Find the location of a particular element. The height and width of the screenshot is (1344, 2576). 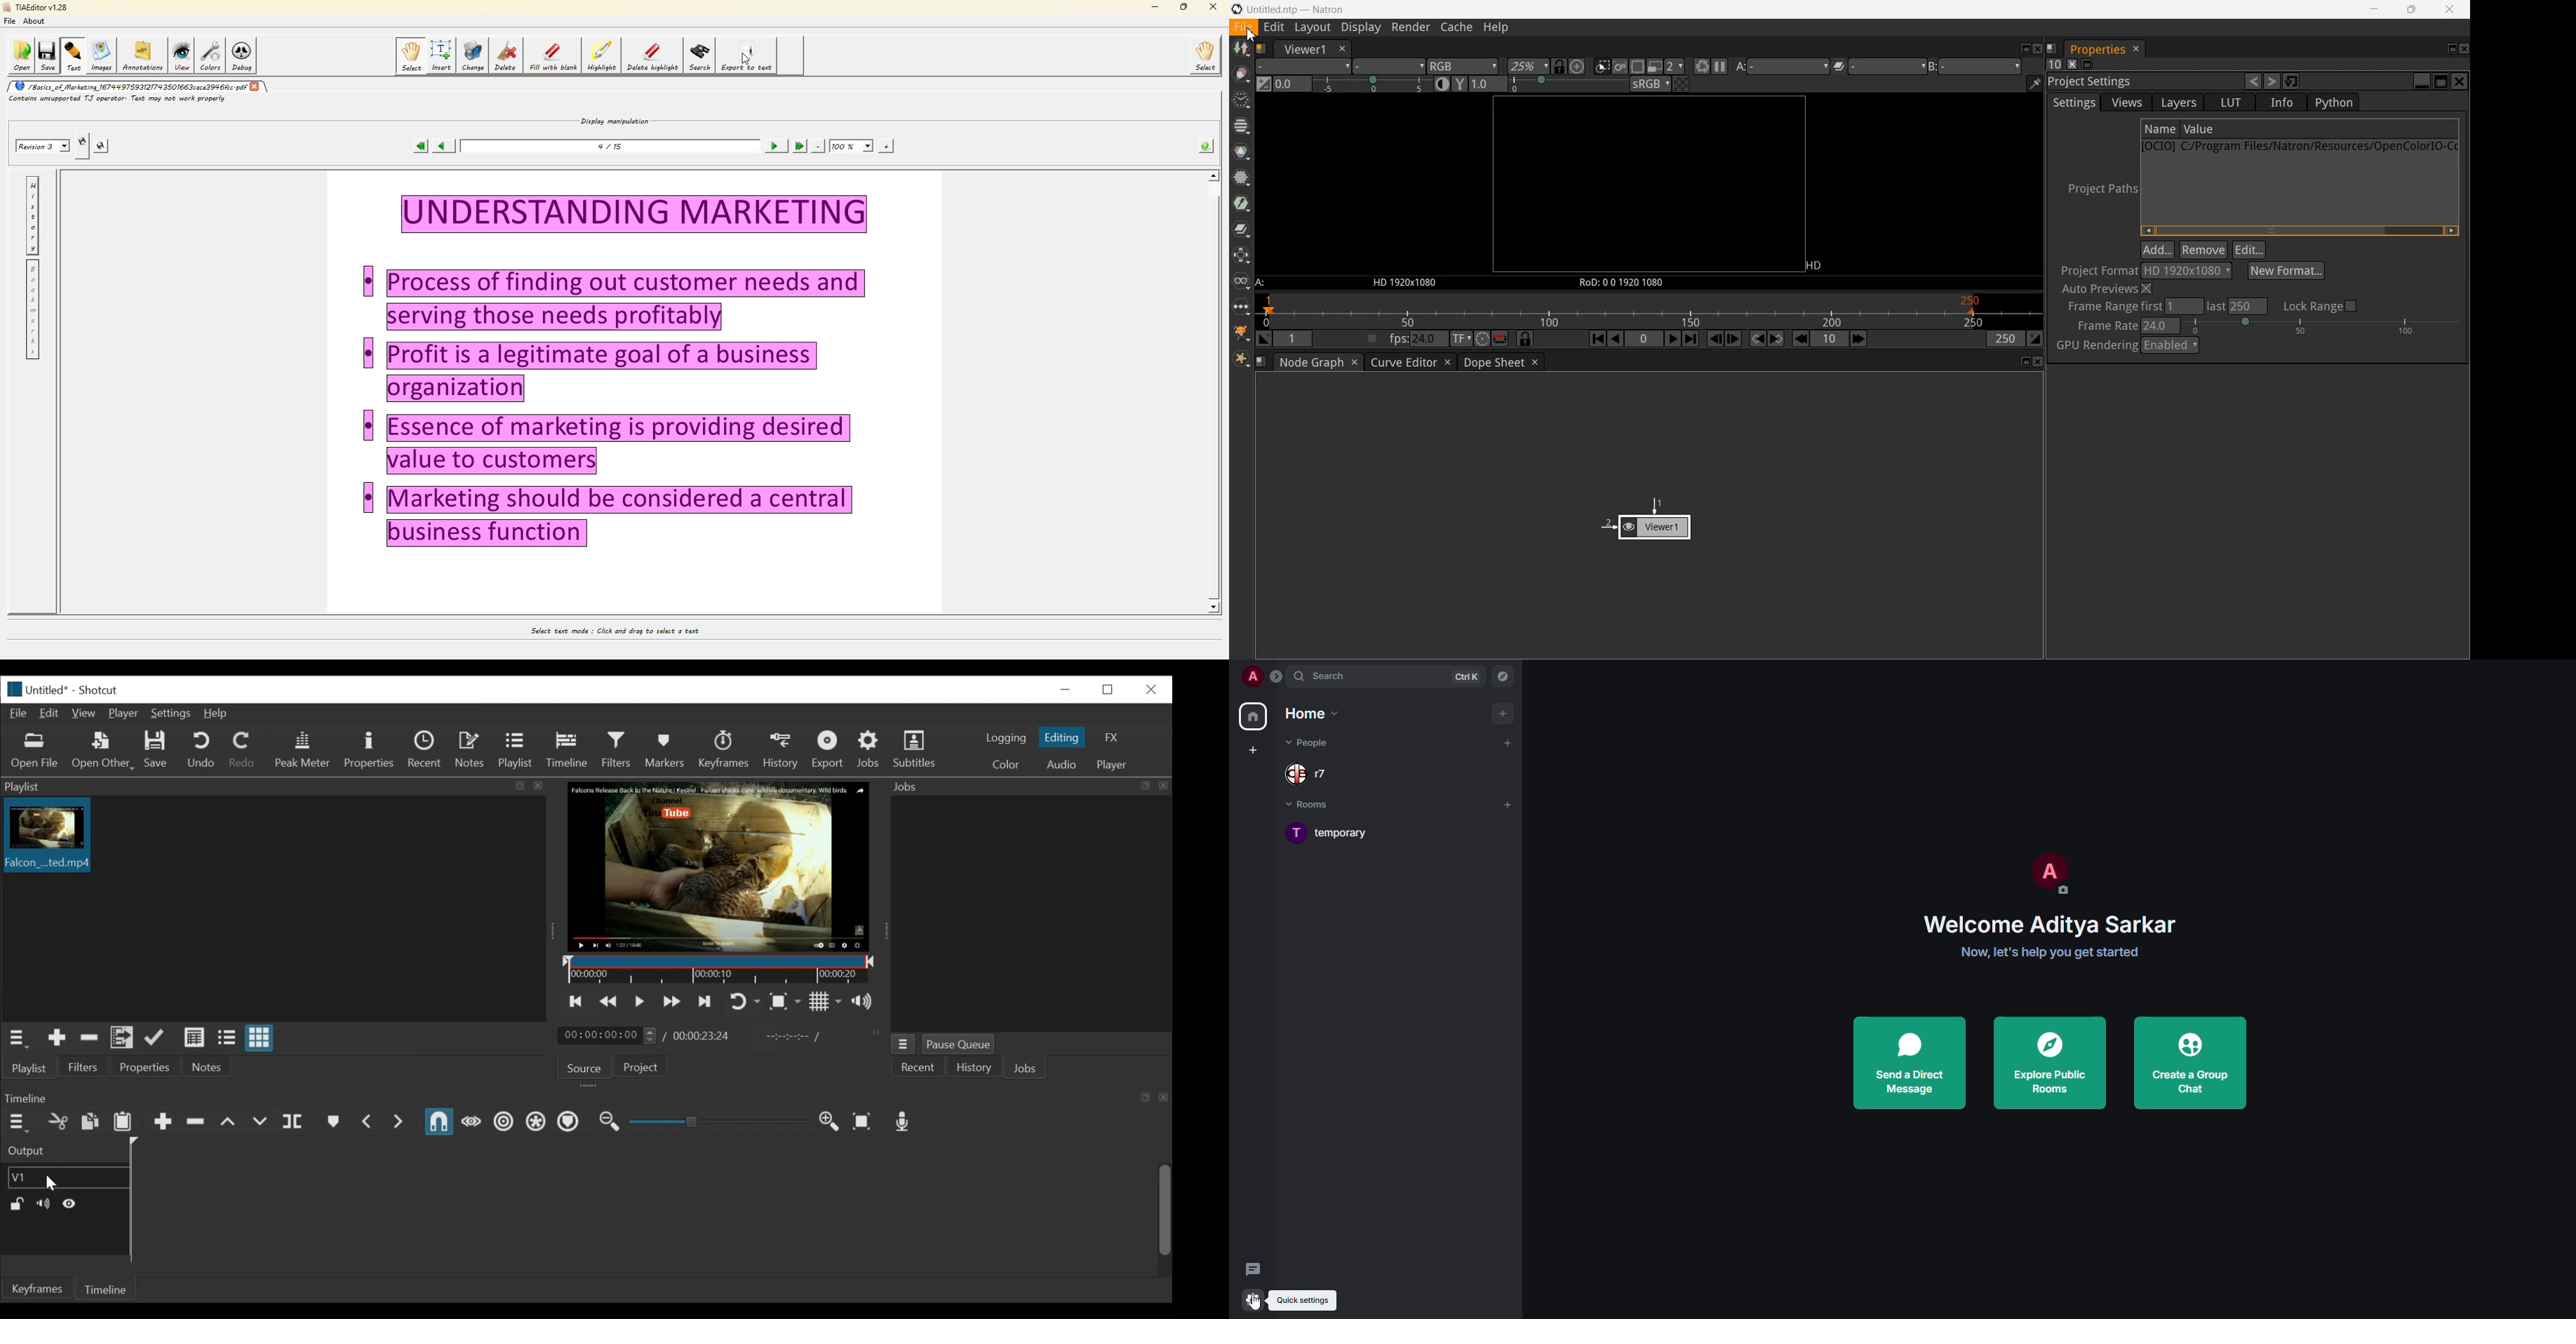

Split at playhead is located at coordinates (292, 1122).